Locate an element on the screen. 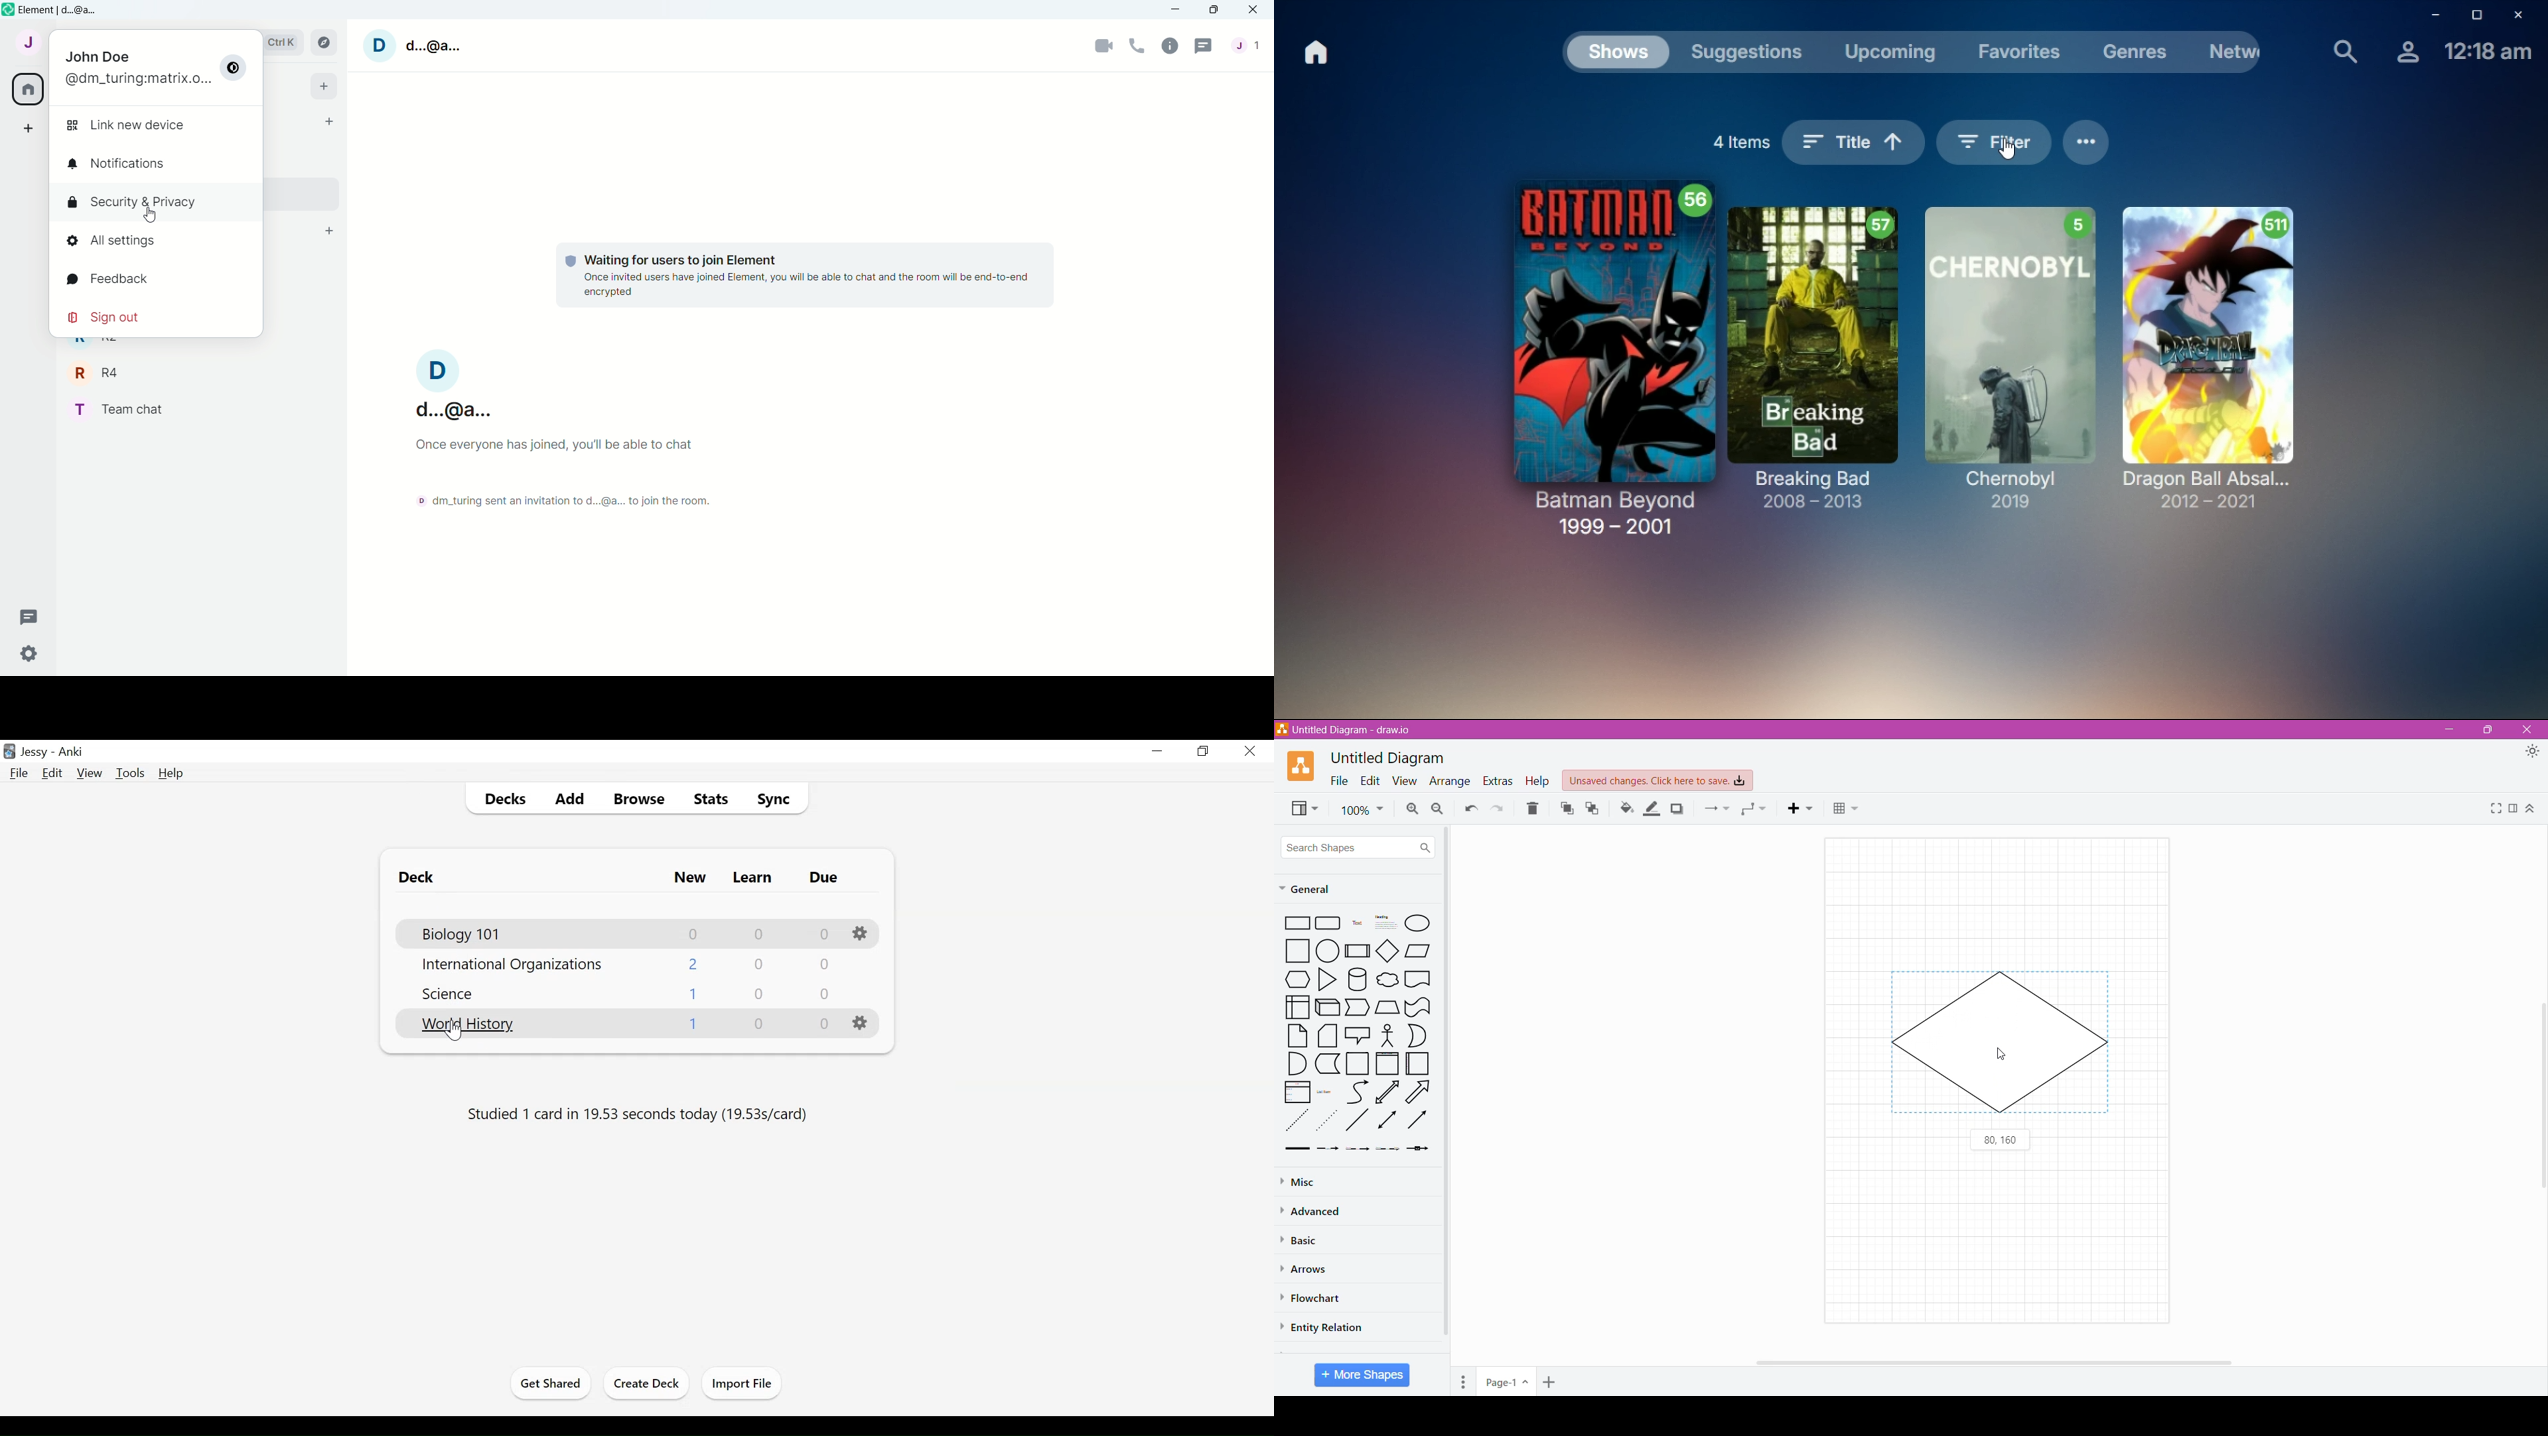  Due Cards Count is located at coordinates (823, 963).